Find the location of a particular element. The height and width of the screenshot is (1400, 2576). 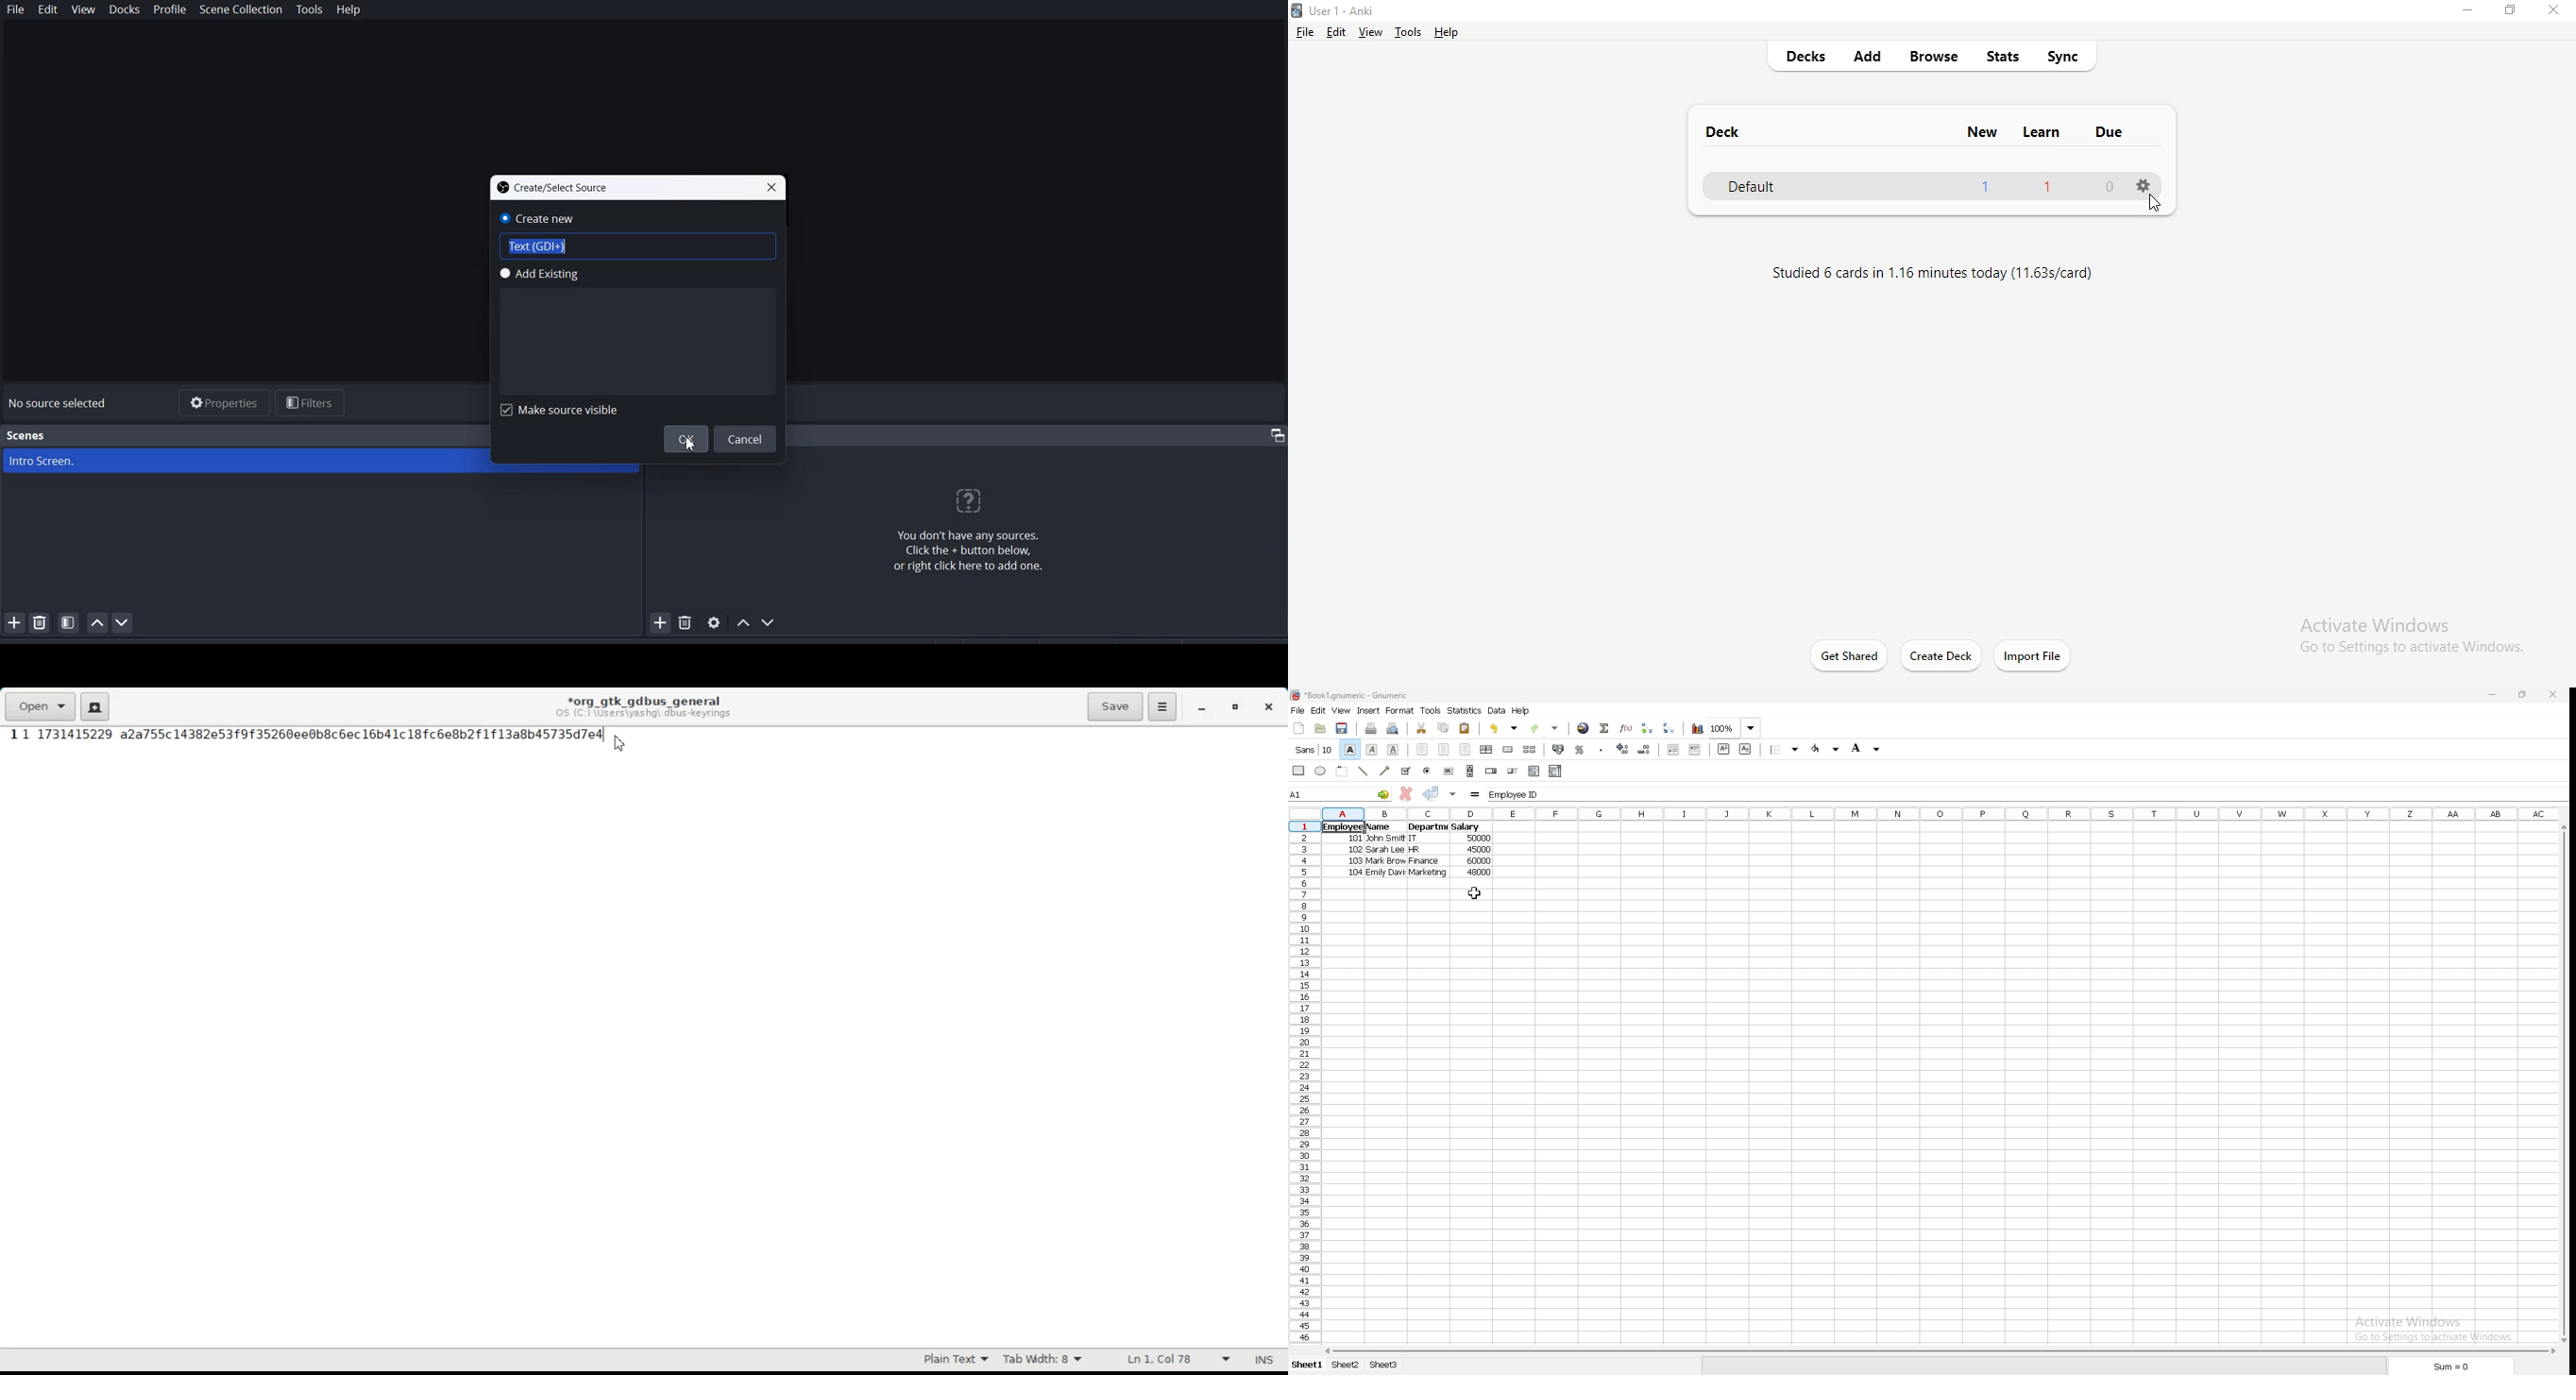

Sans 10 is located at coordinates (1313, 750).